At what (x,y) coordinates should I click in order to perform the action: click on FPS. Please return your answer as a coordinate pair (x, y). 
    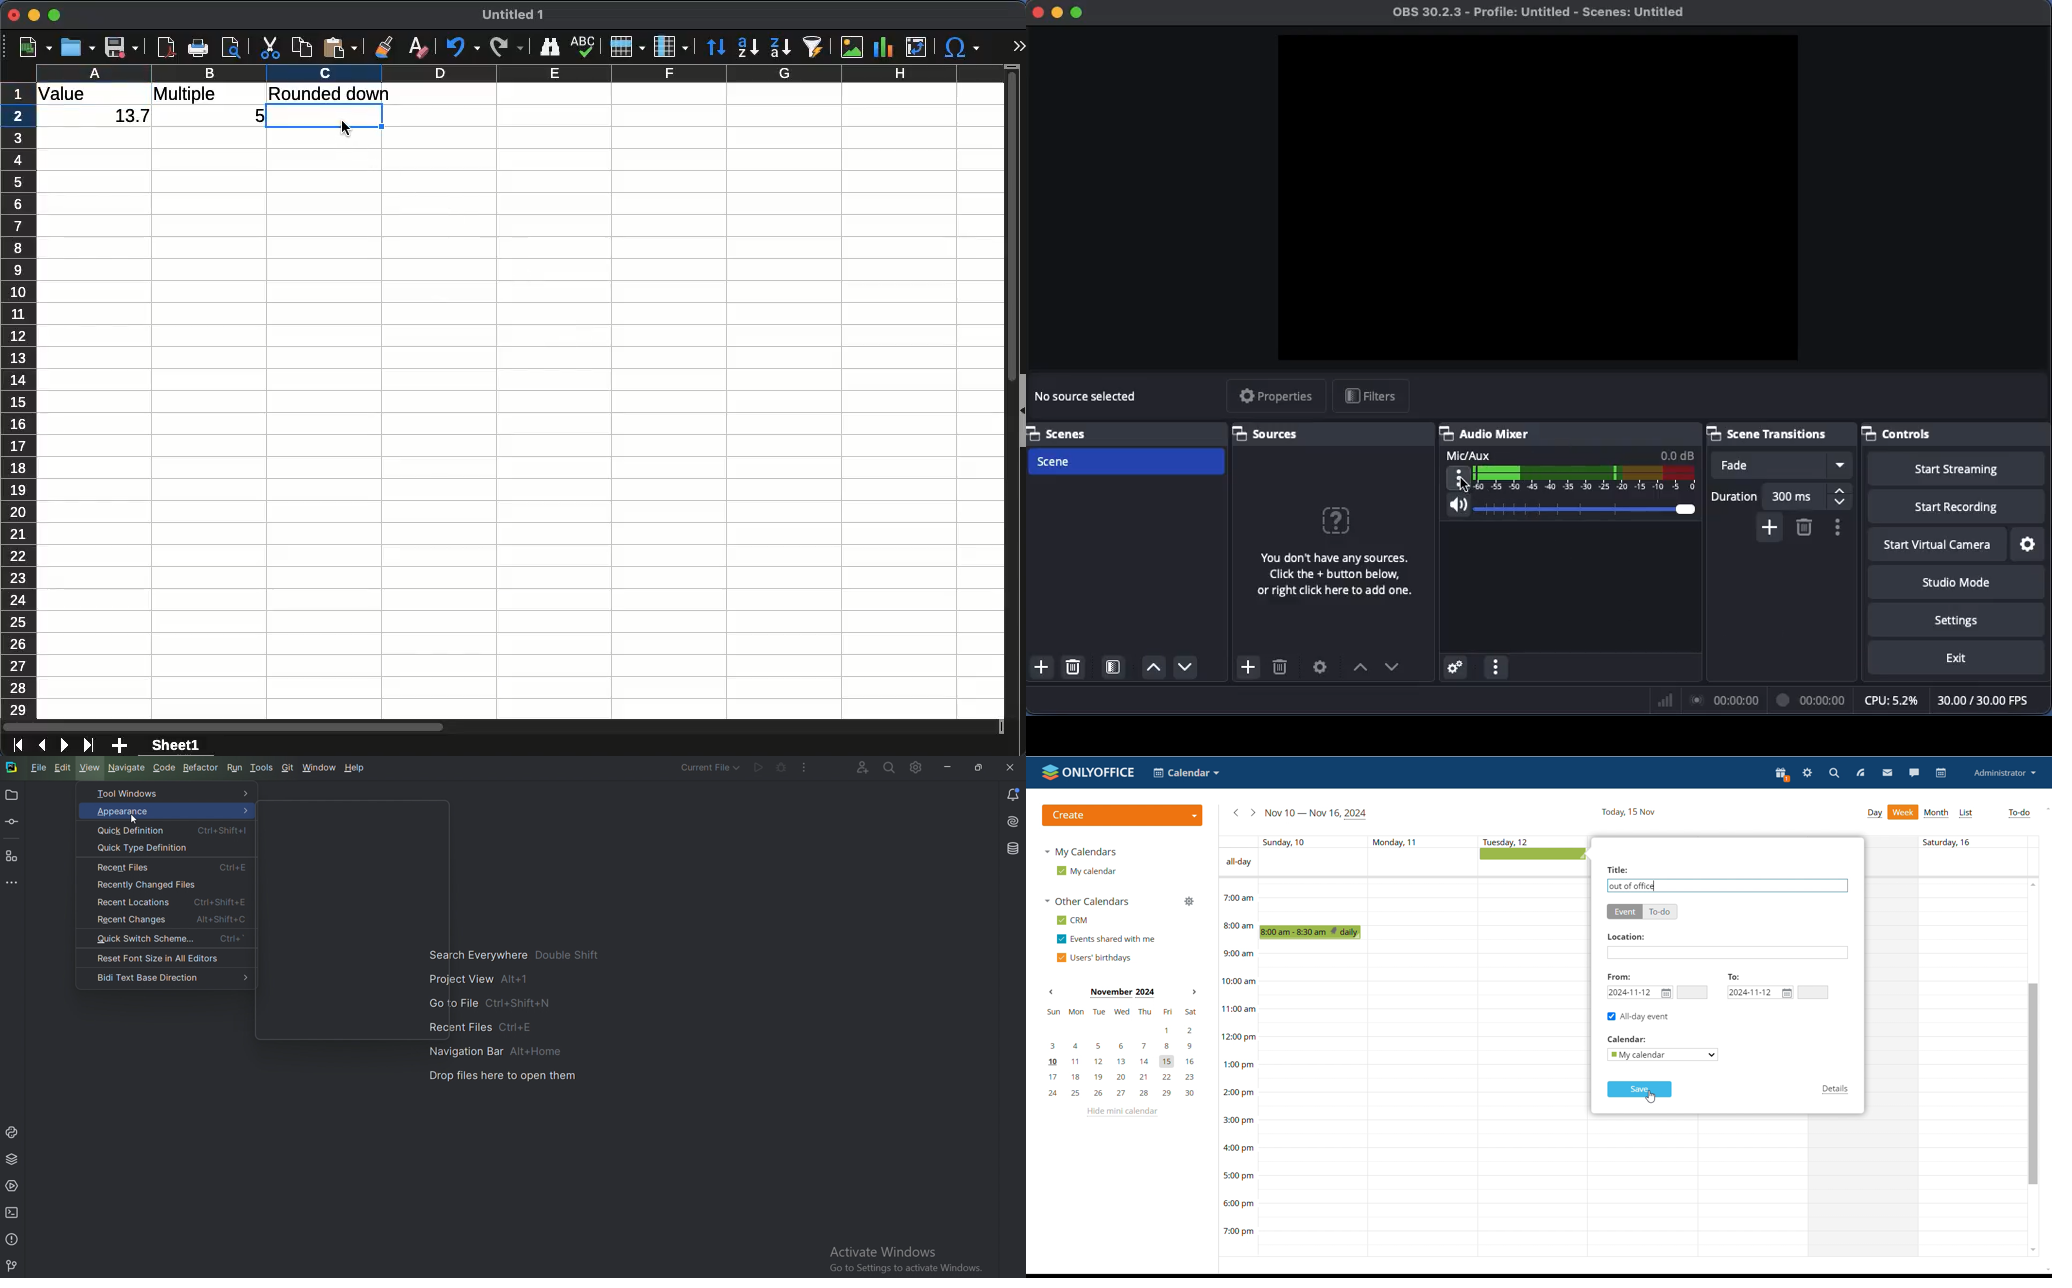
    Looking at the image, I should click on (1992, 700).